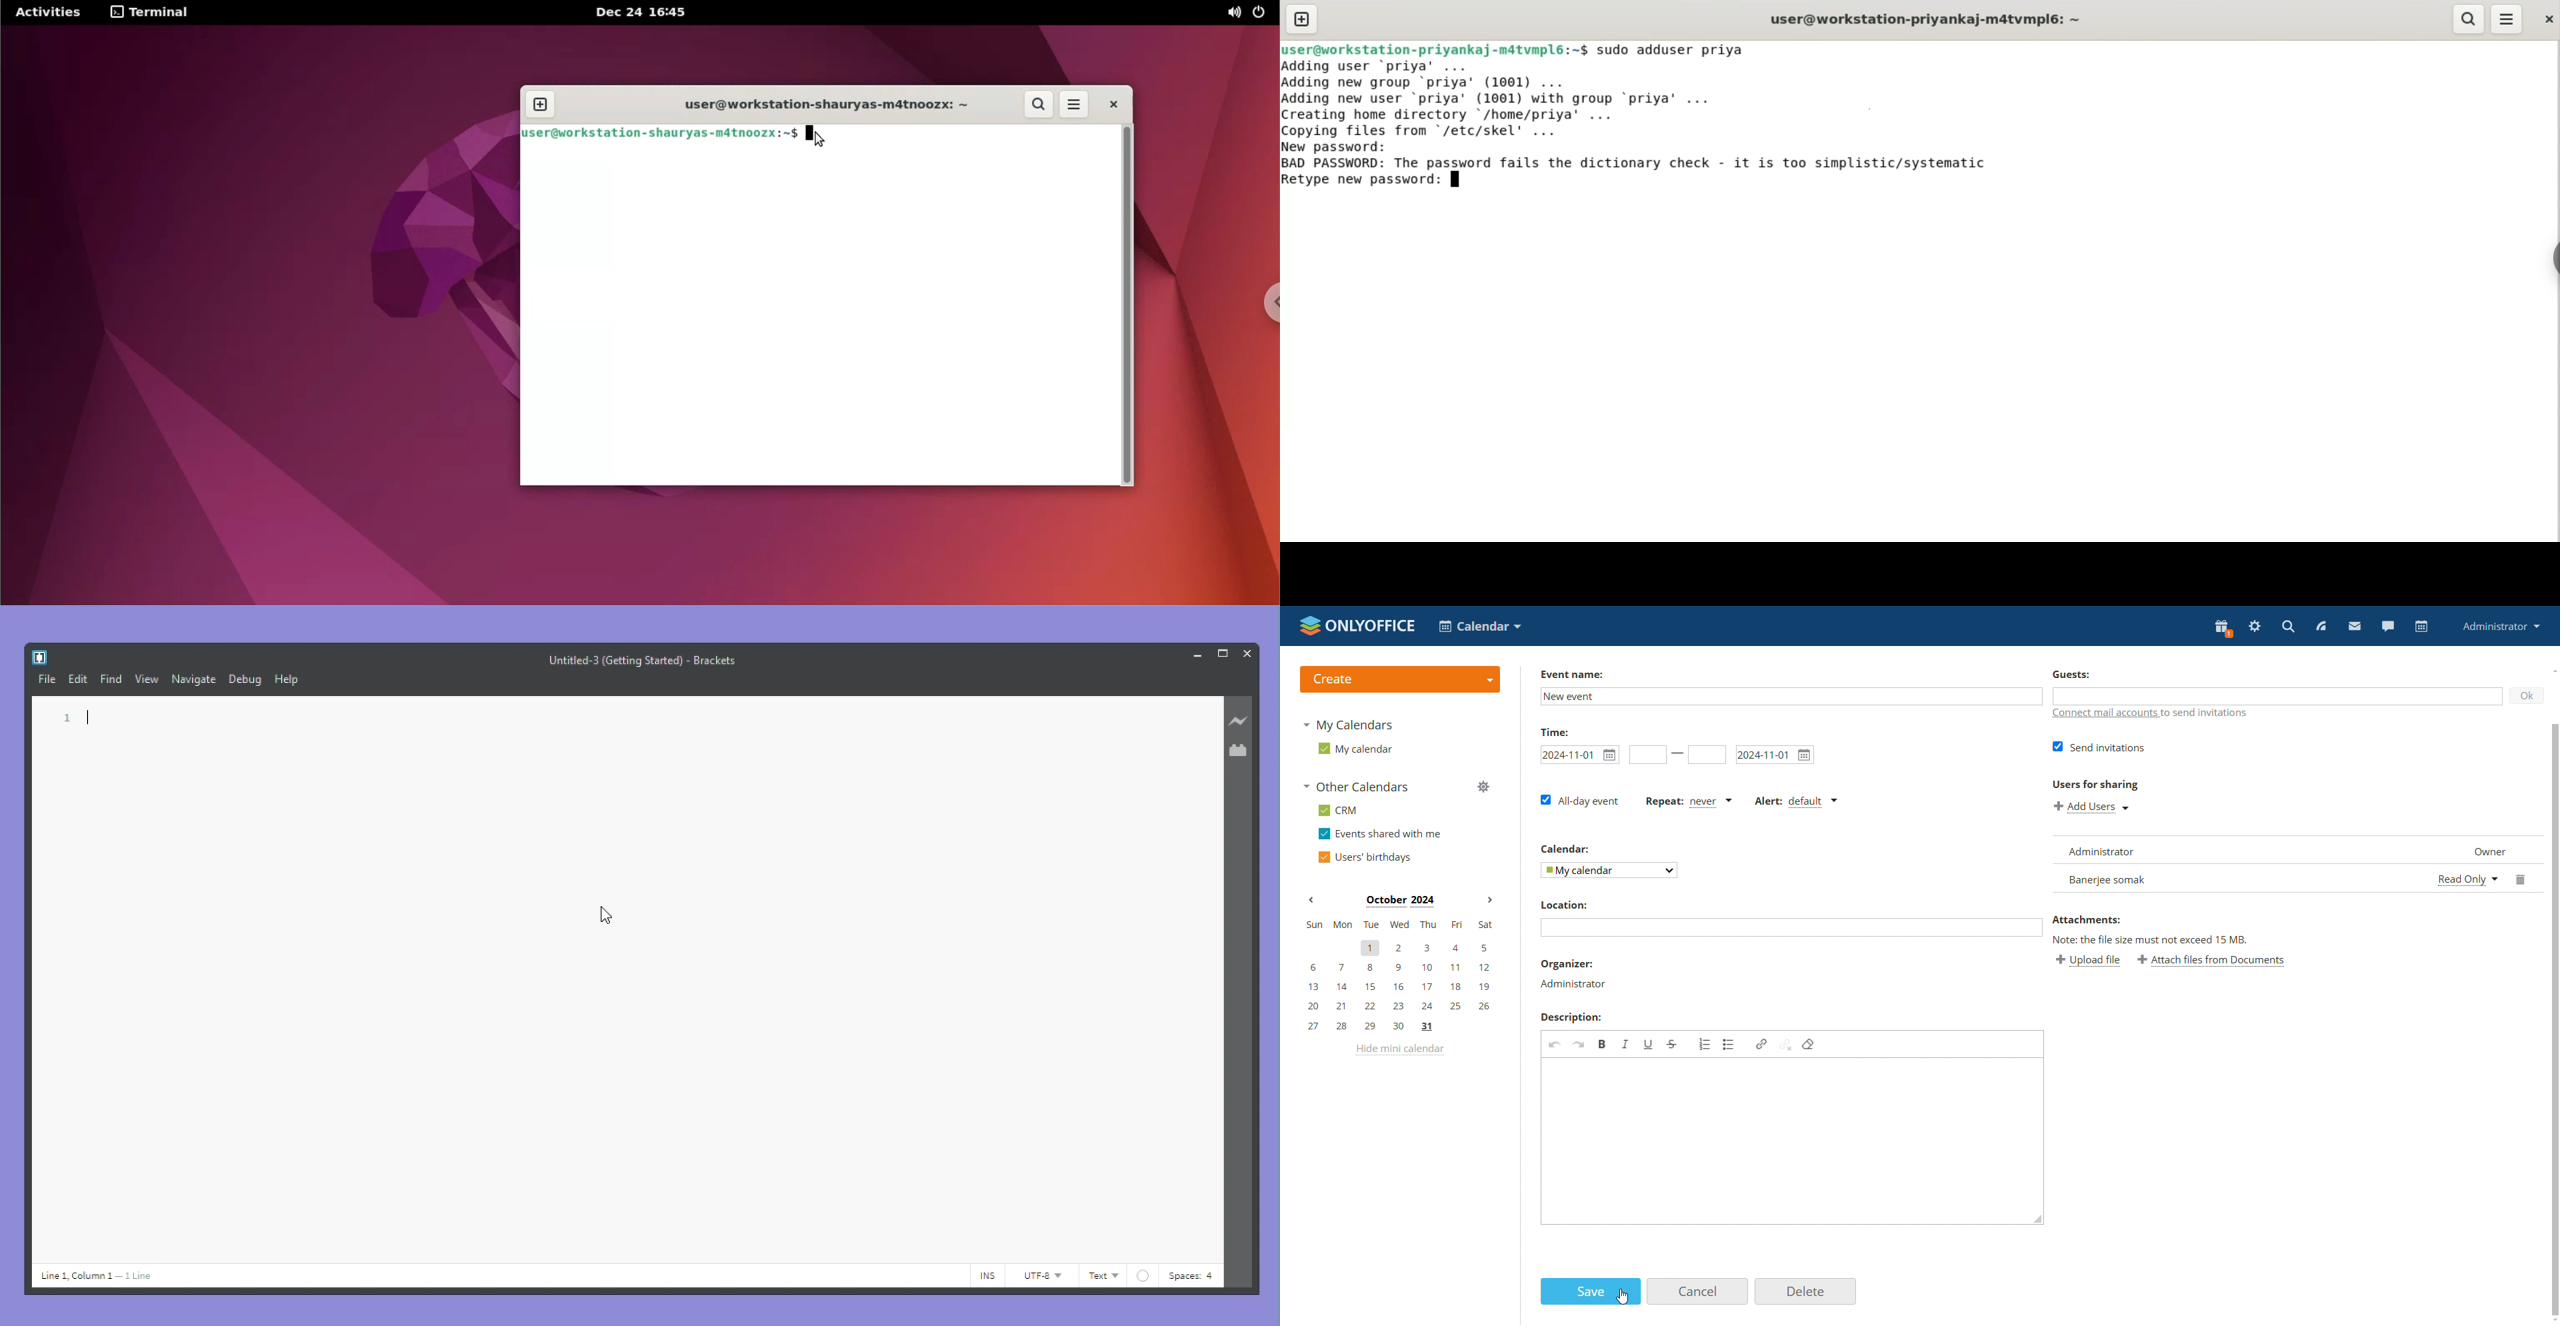 This screenshot has height=1344, width=2576. Describe the element at coordinates (2071, 673) in the screenshot. I see `Guests` at that location.